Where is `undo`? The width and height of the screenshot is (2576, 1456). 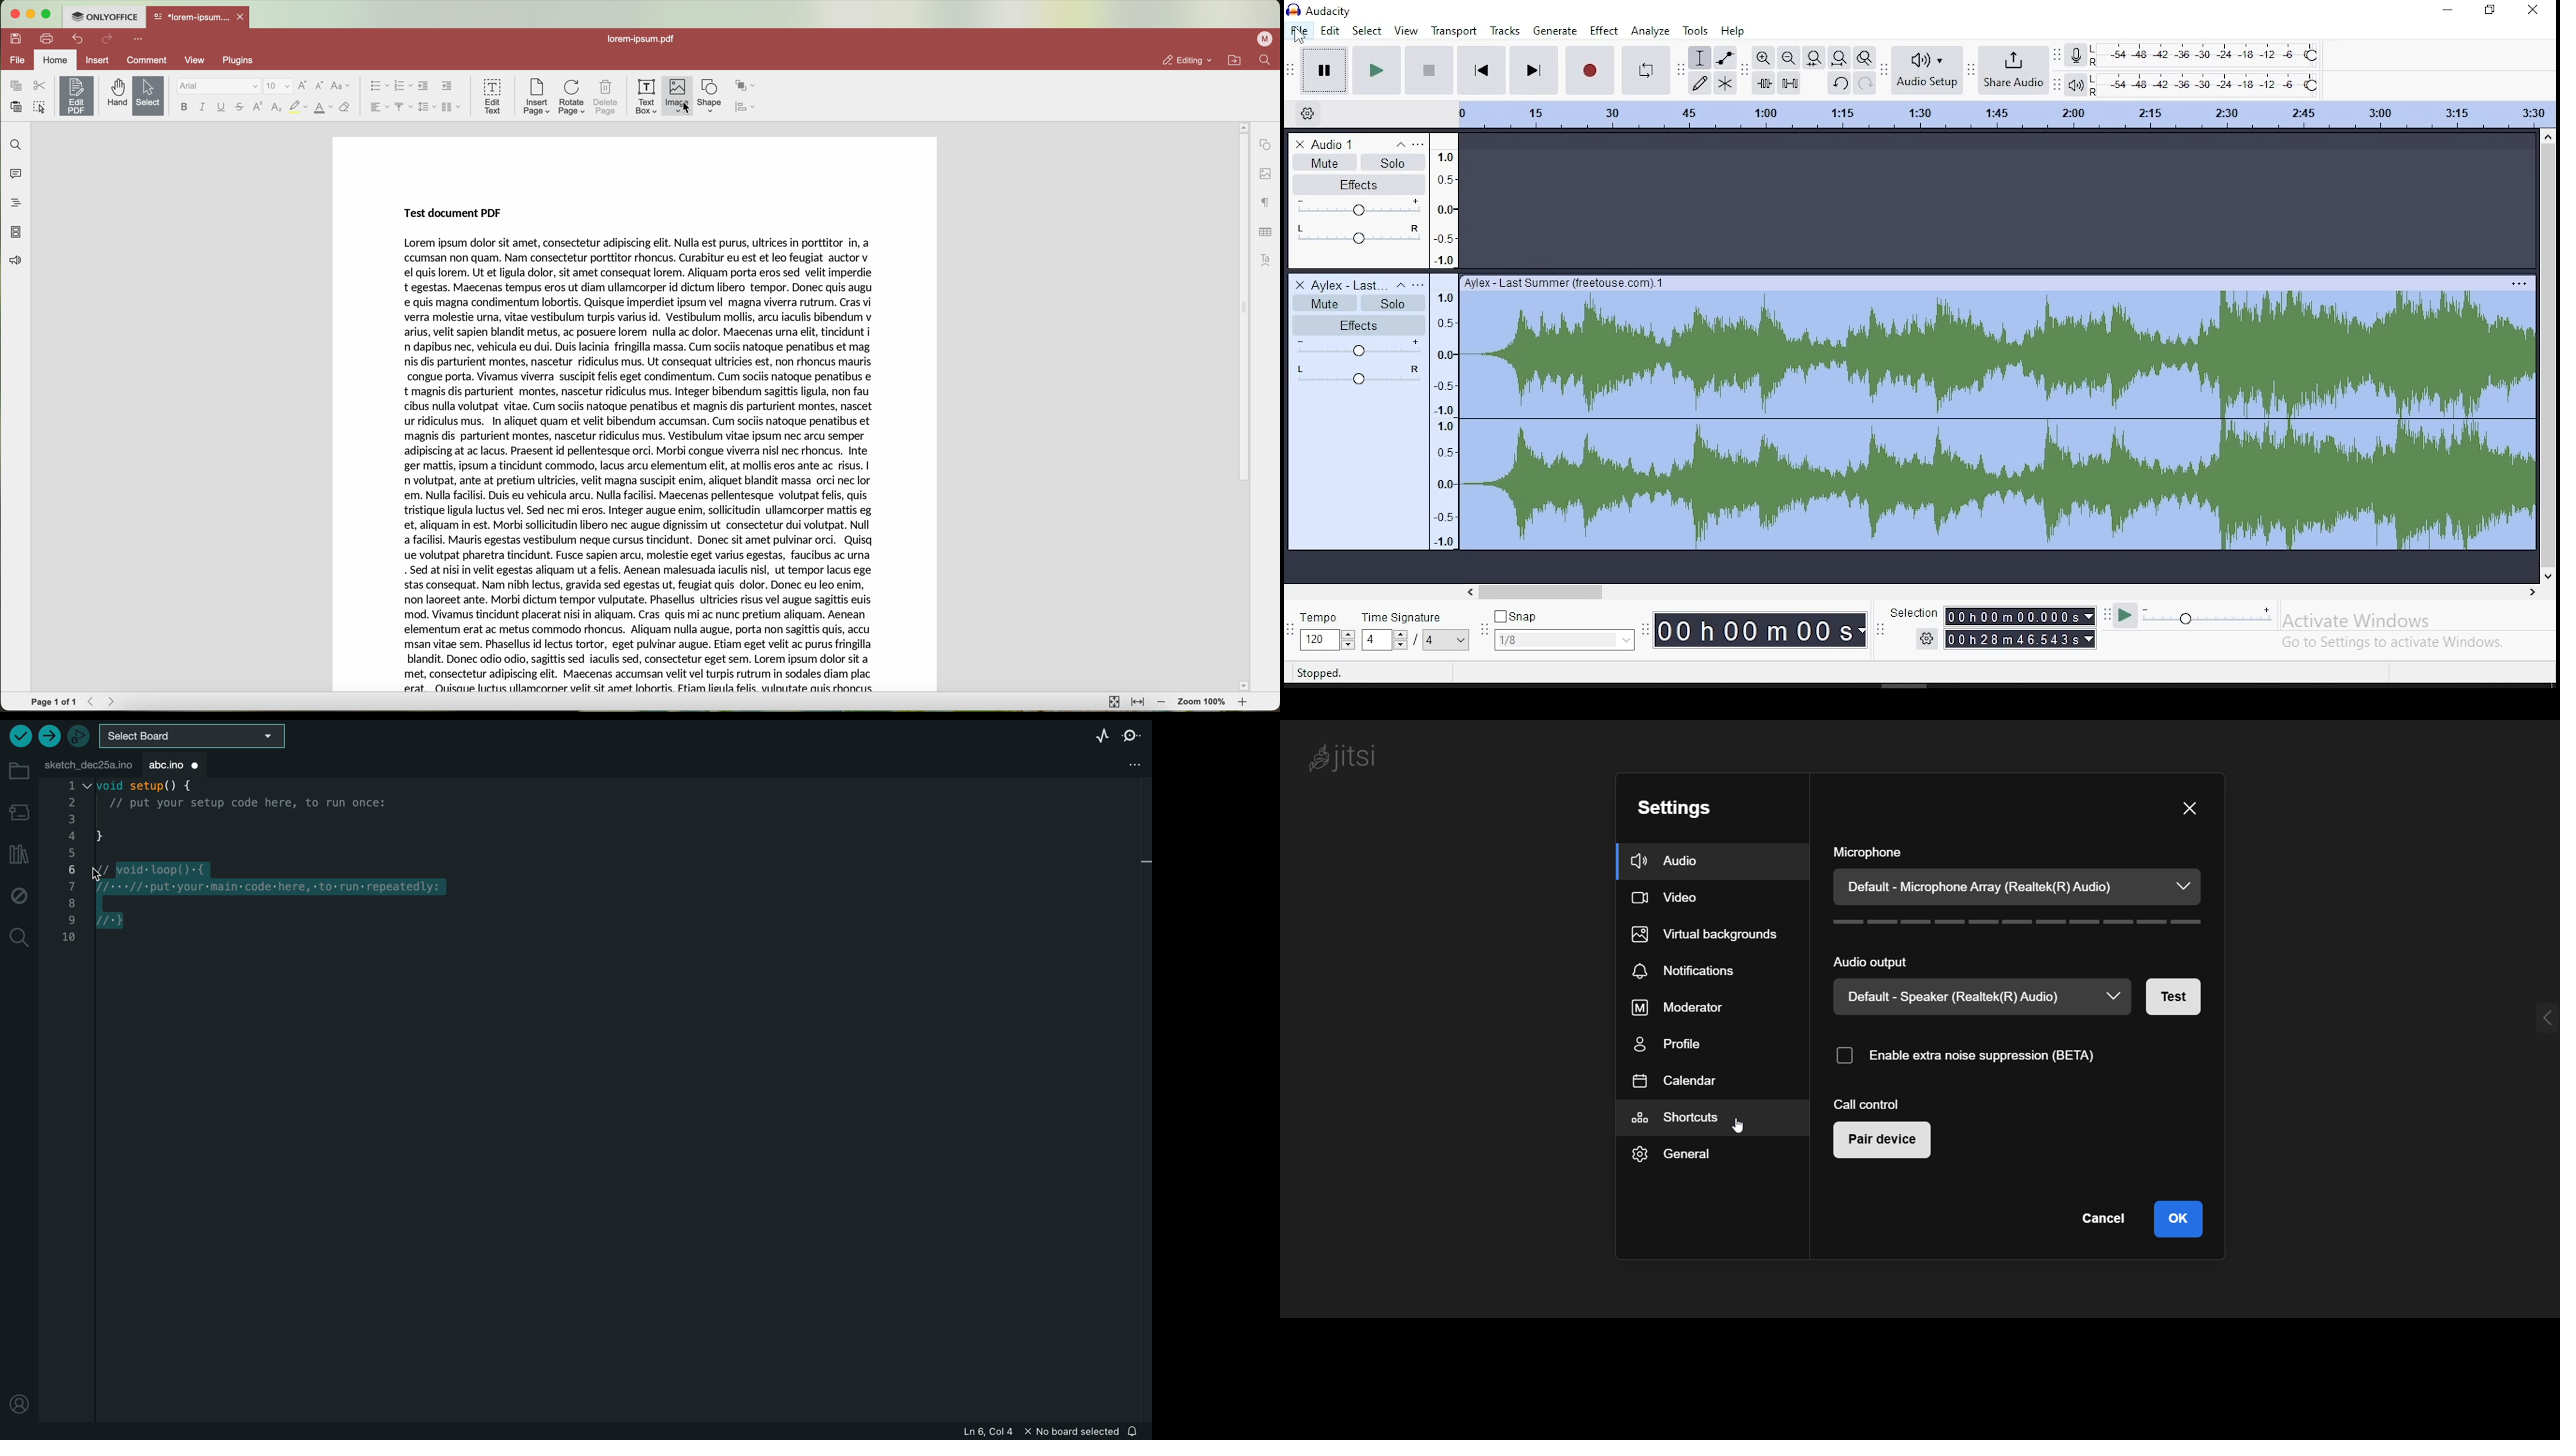
undo is located at coordinates (79, 39).